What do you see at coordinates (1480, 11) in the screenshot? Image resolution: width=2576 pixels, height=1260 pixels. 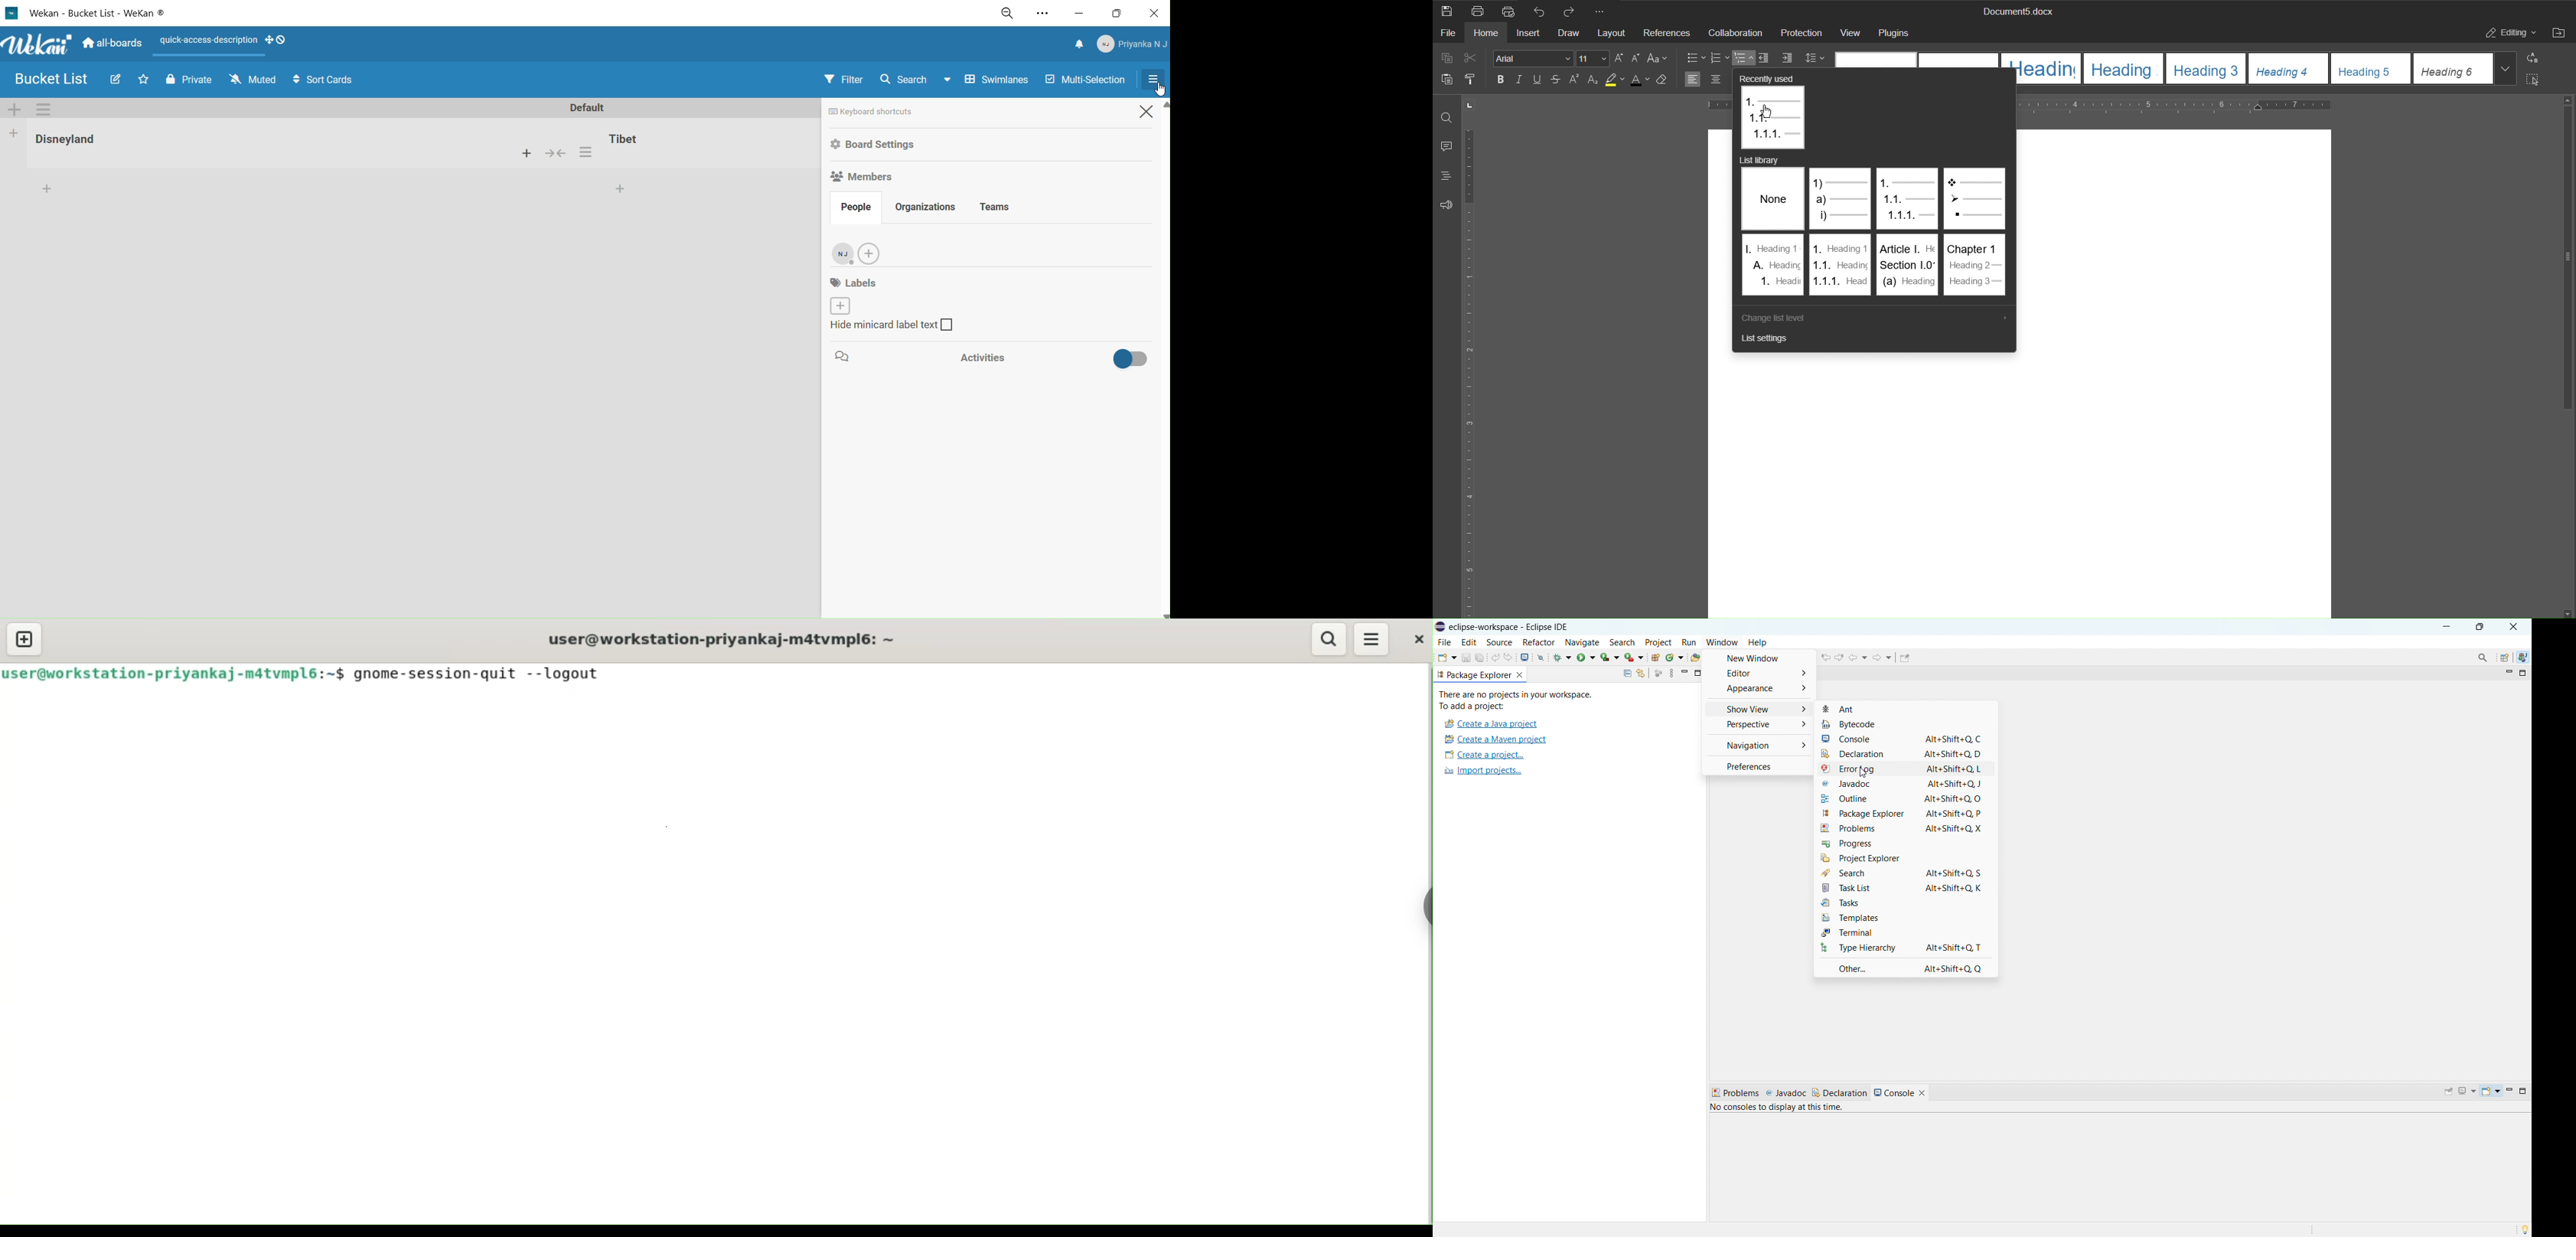 I see `Print` at bounding box center [1480, 11].